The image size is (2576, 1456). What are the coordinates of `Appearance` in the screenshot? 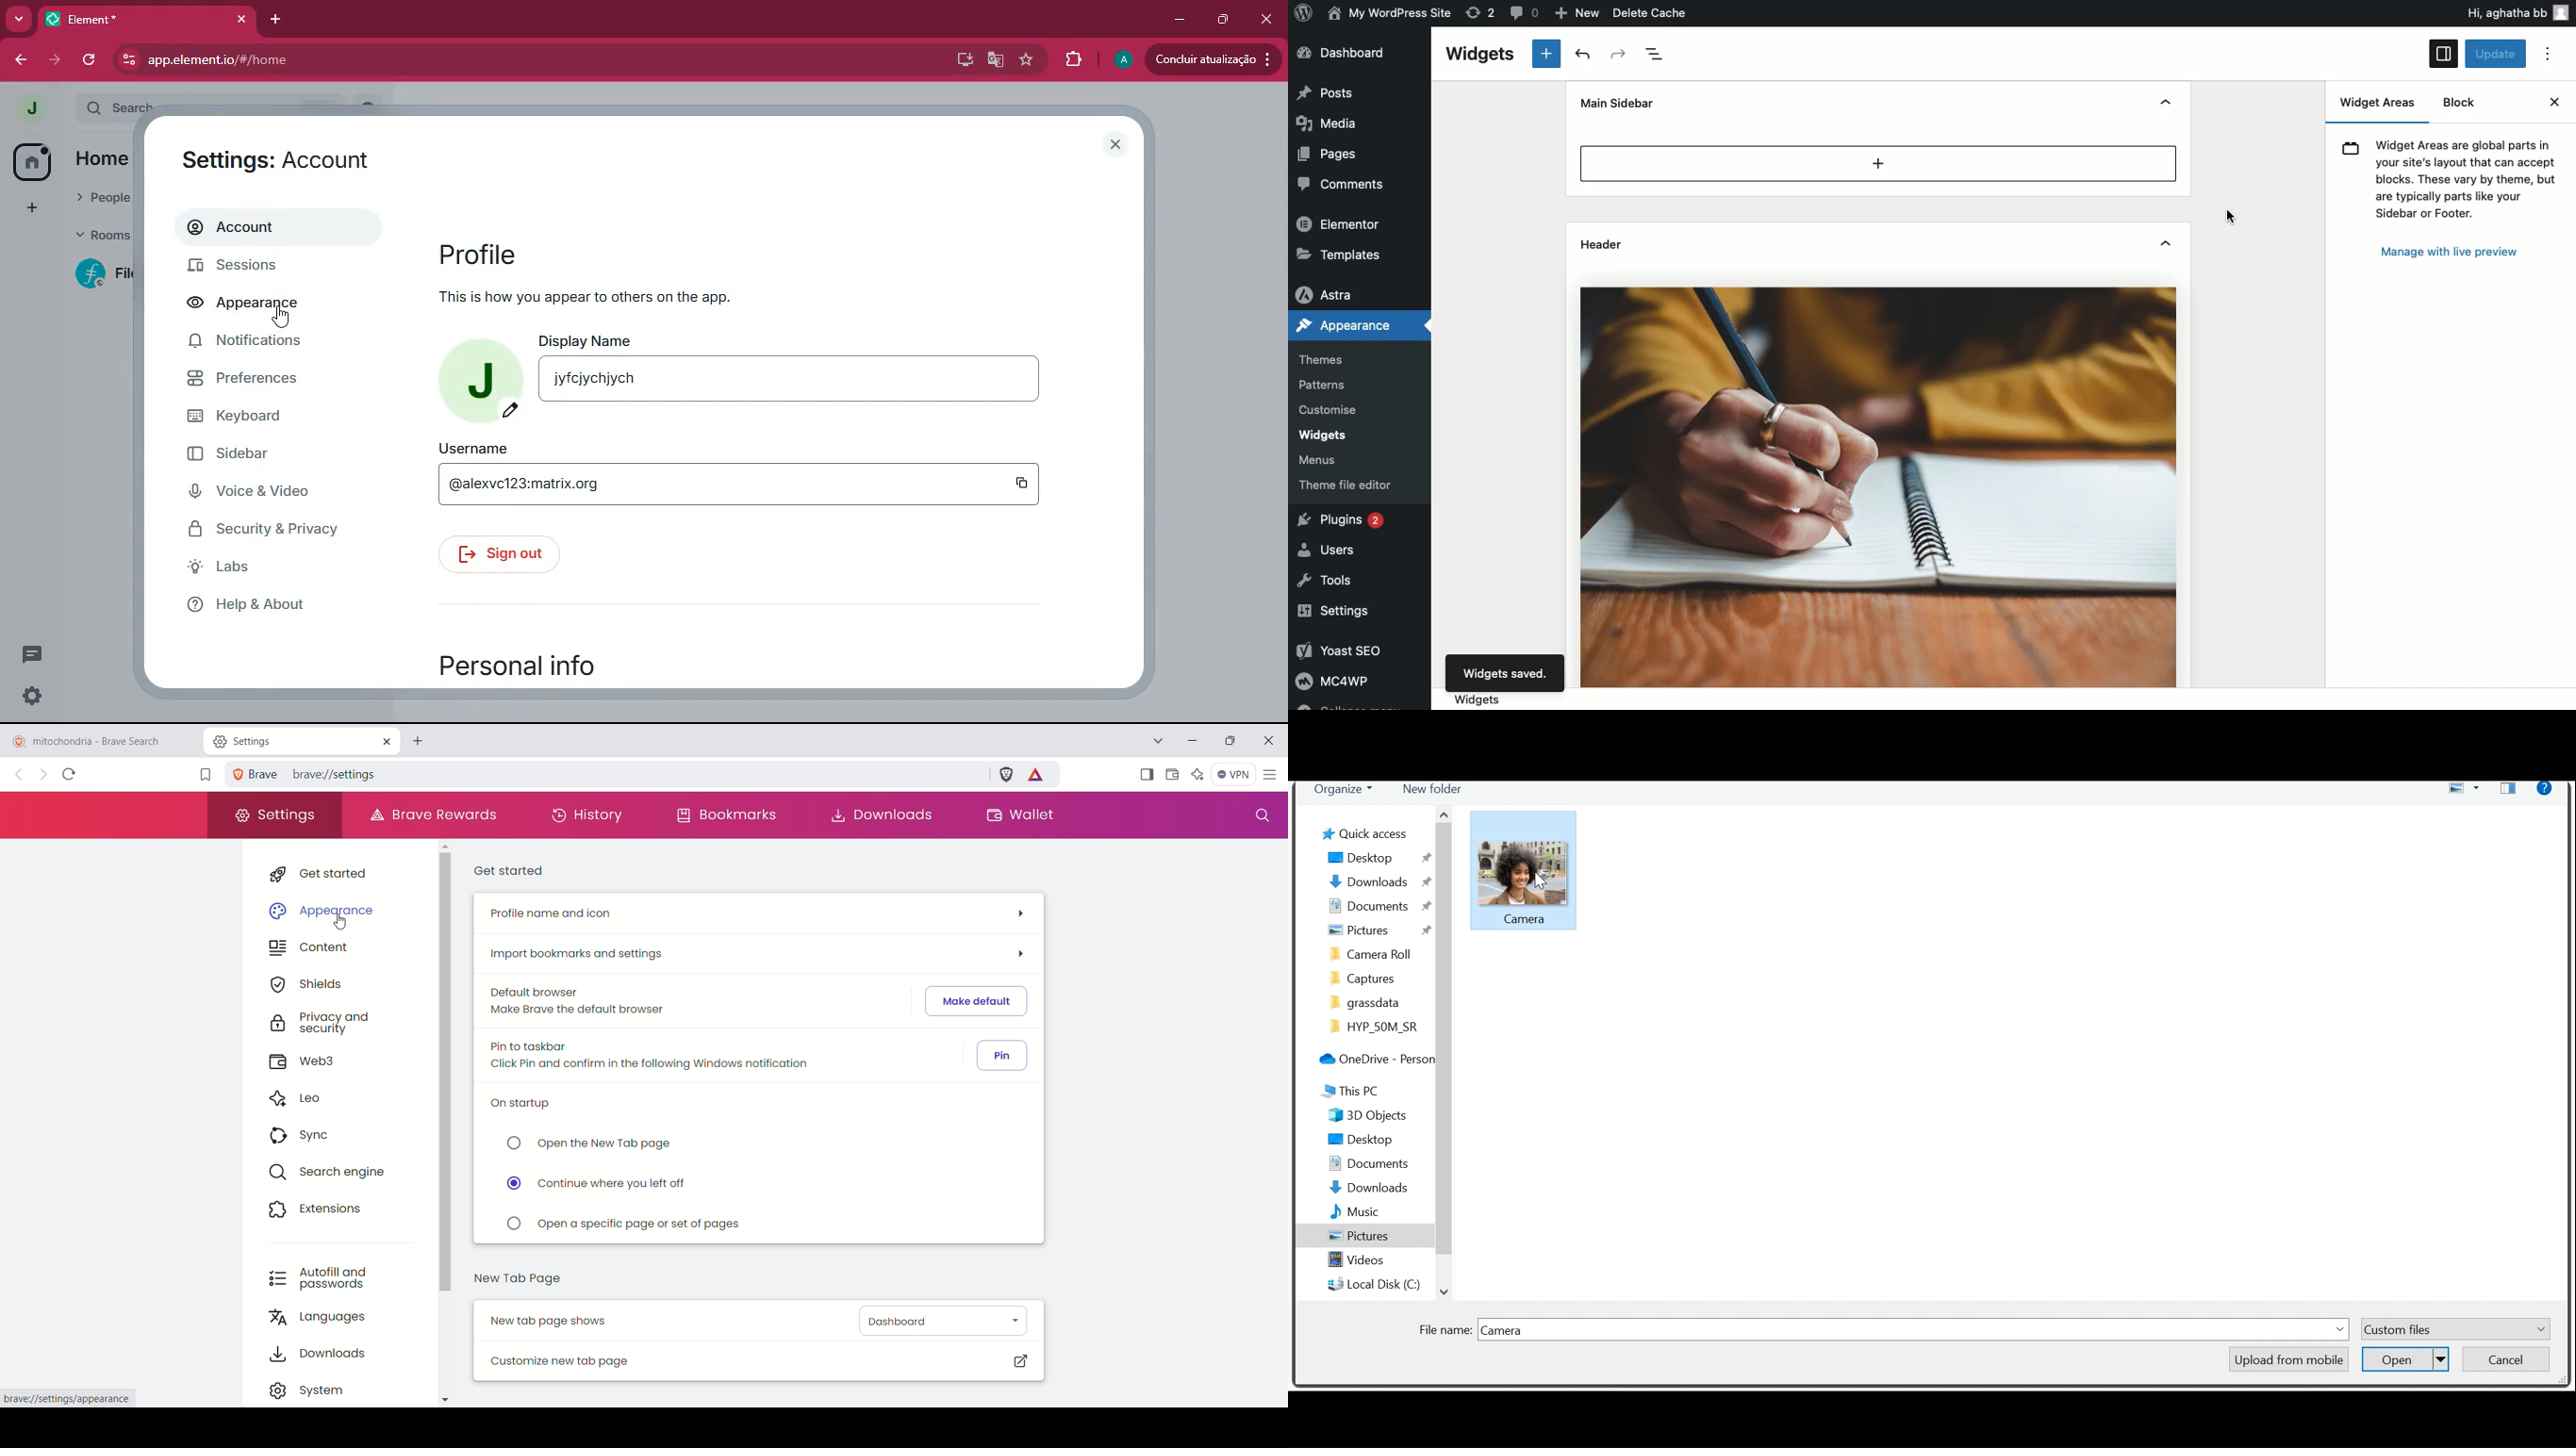 It's located at (1343, 324).